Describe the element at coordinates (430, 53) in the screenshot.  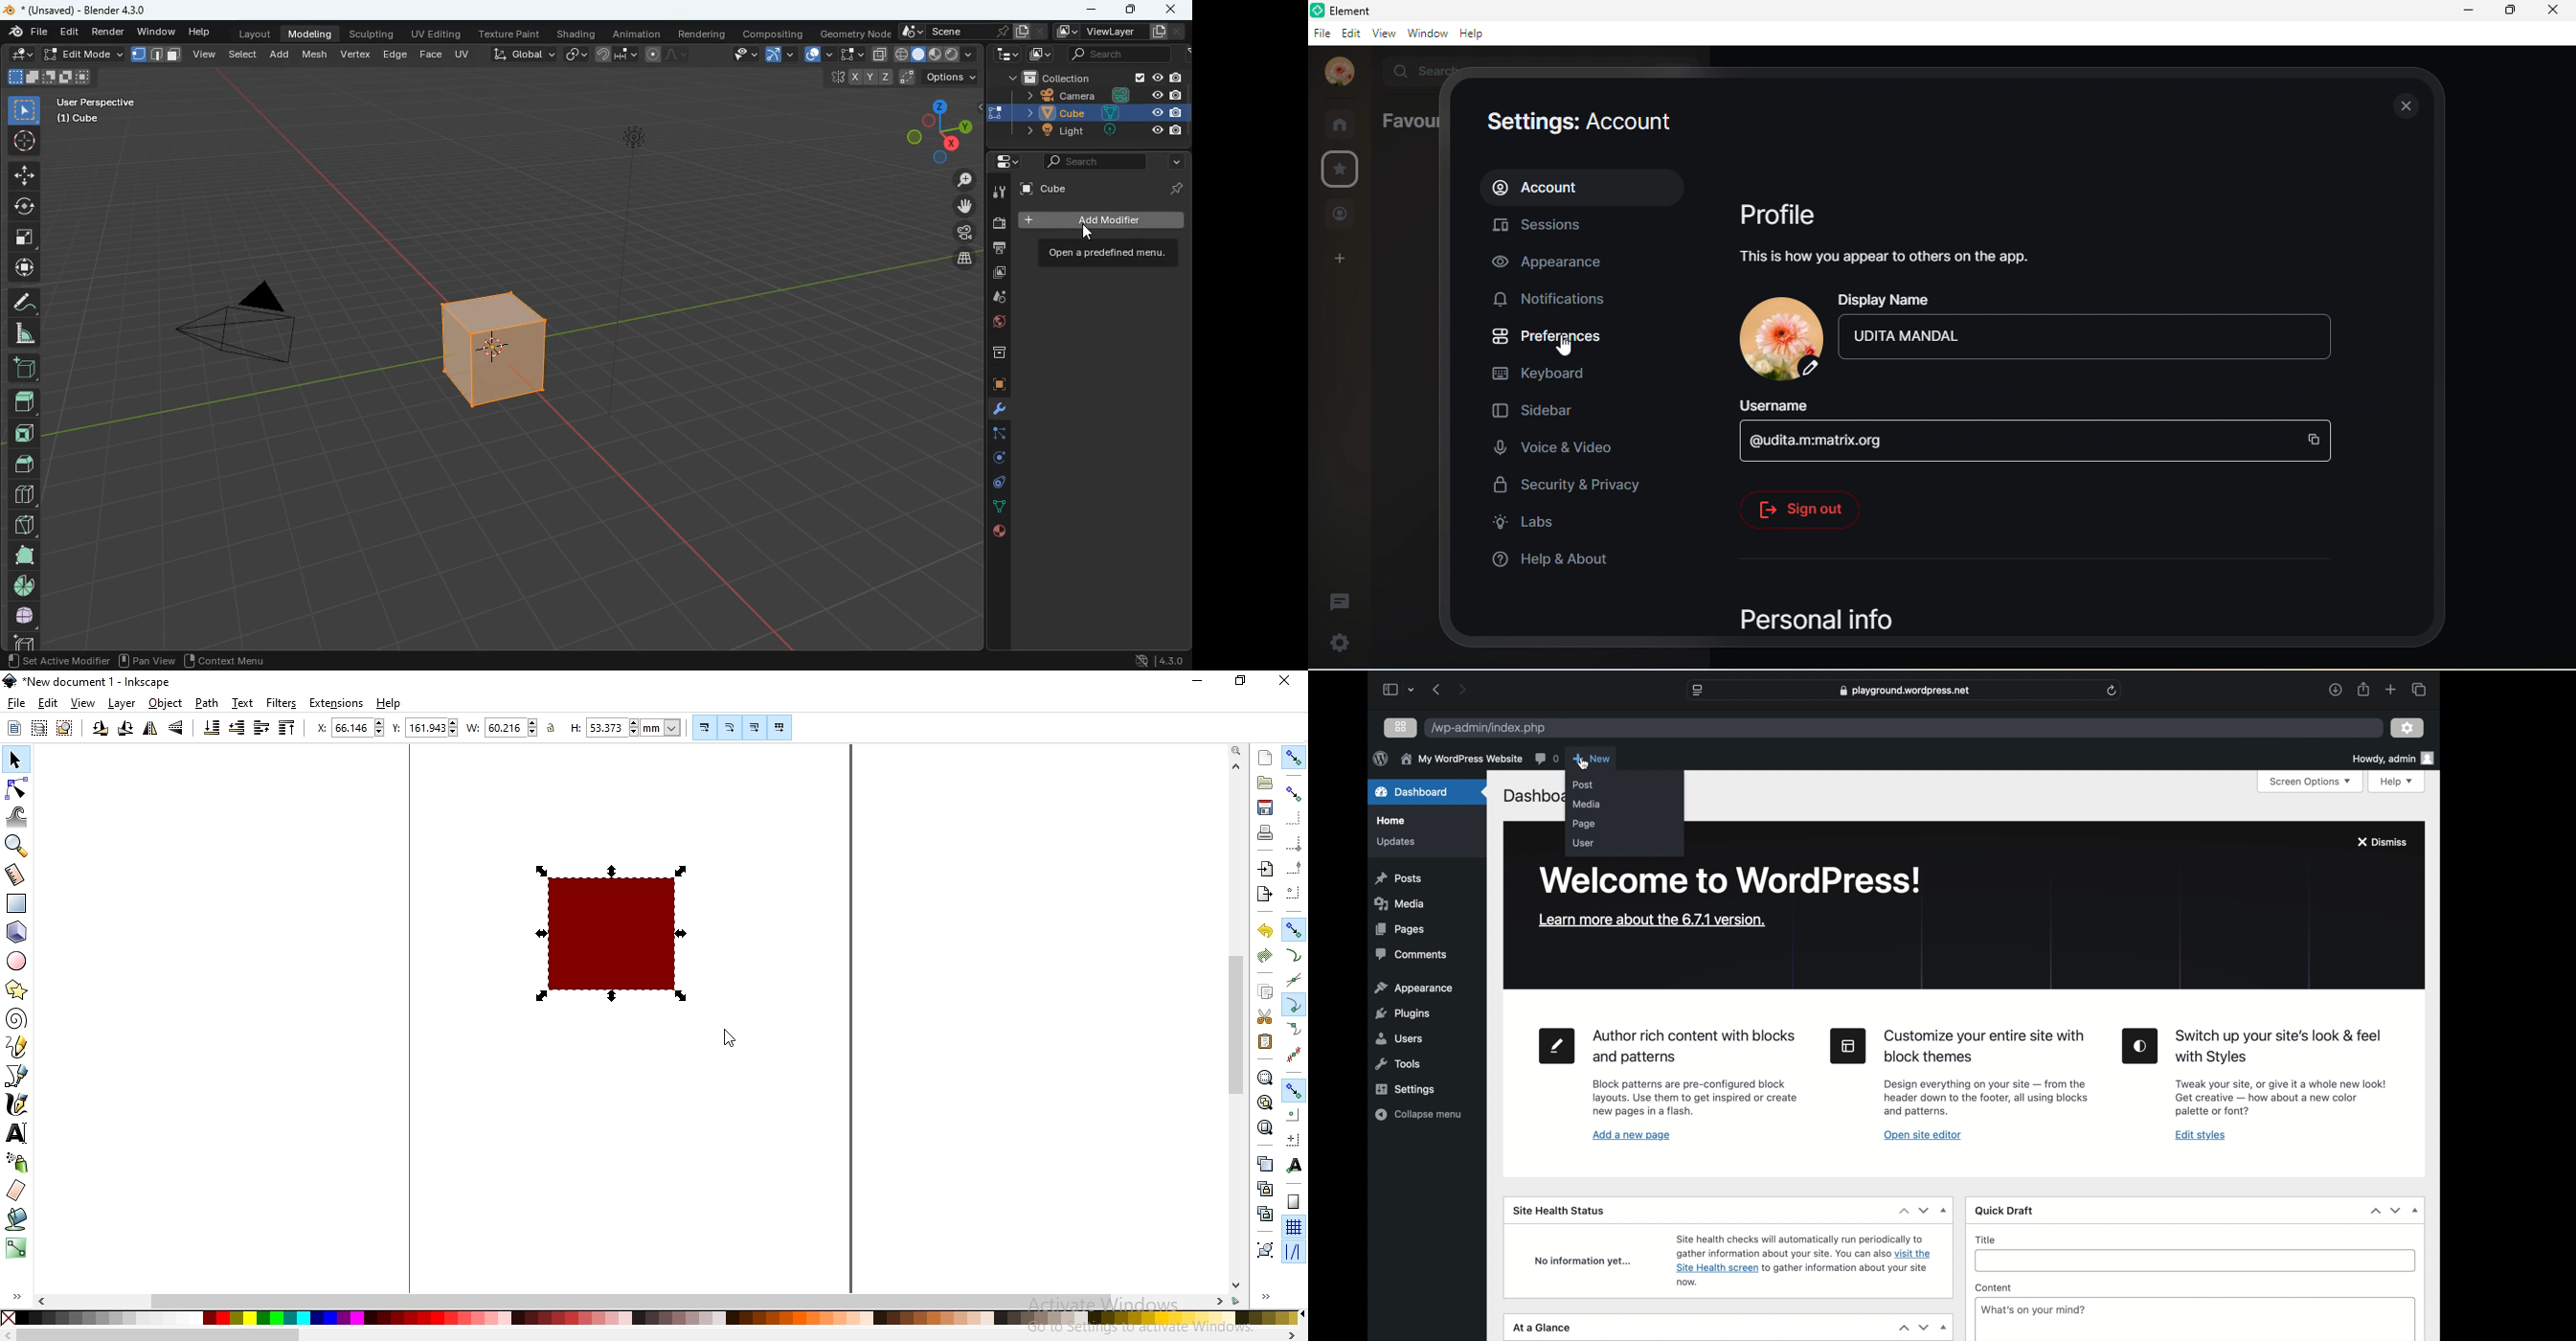
I see `face` at that location.